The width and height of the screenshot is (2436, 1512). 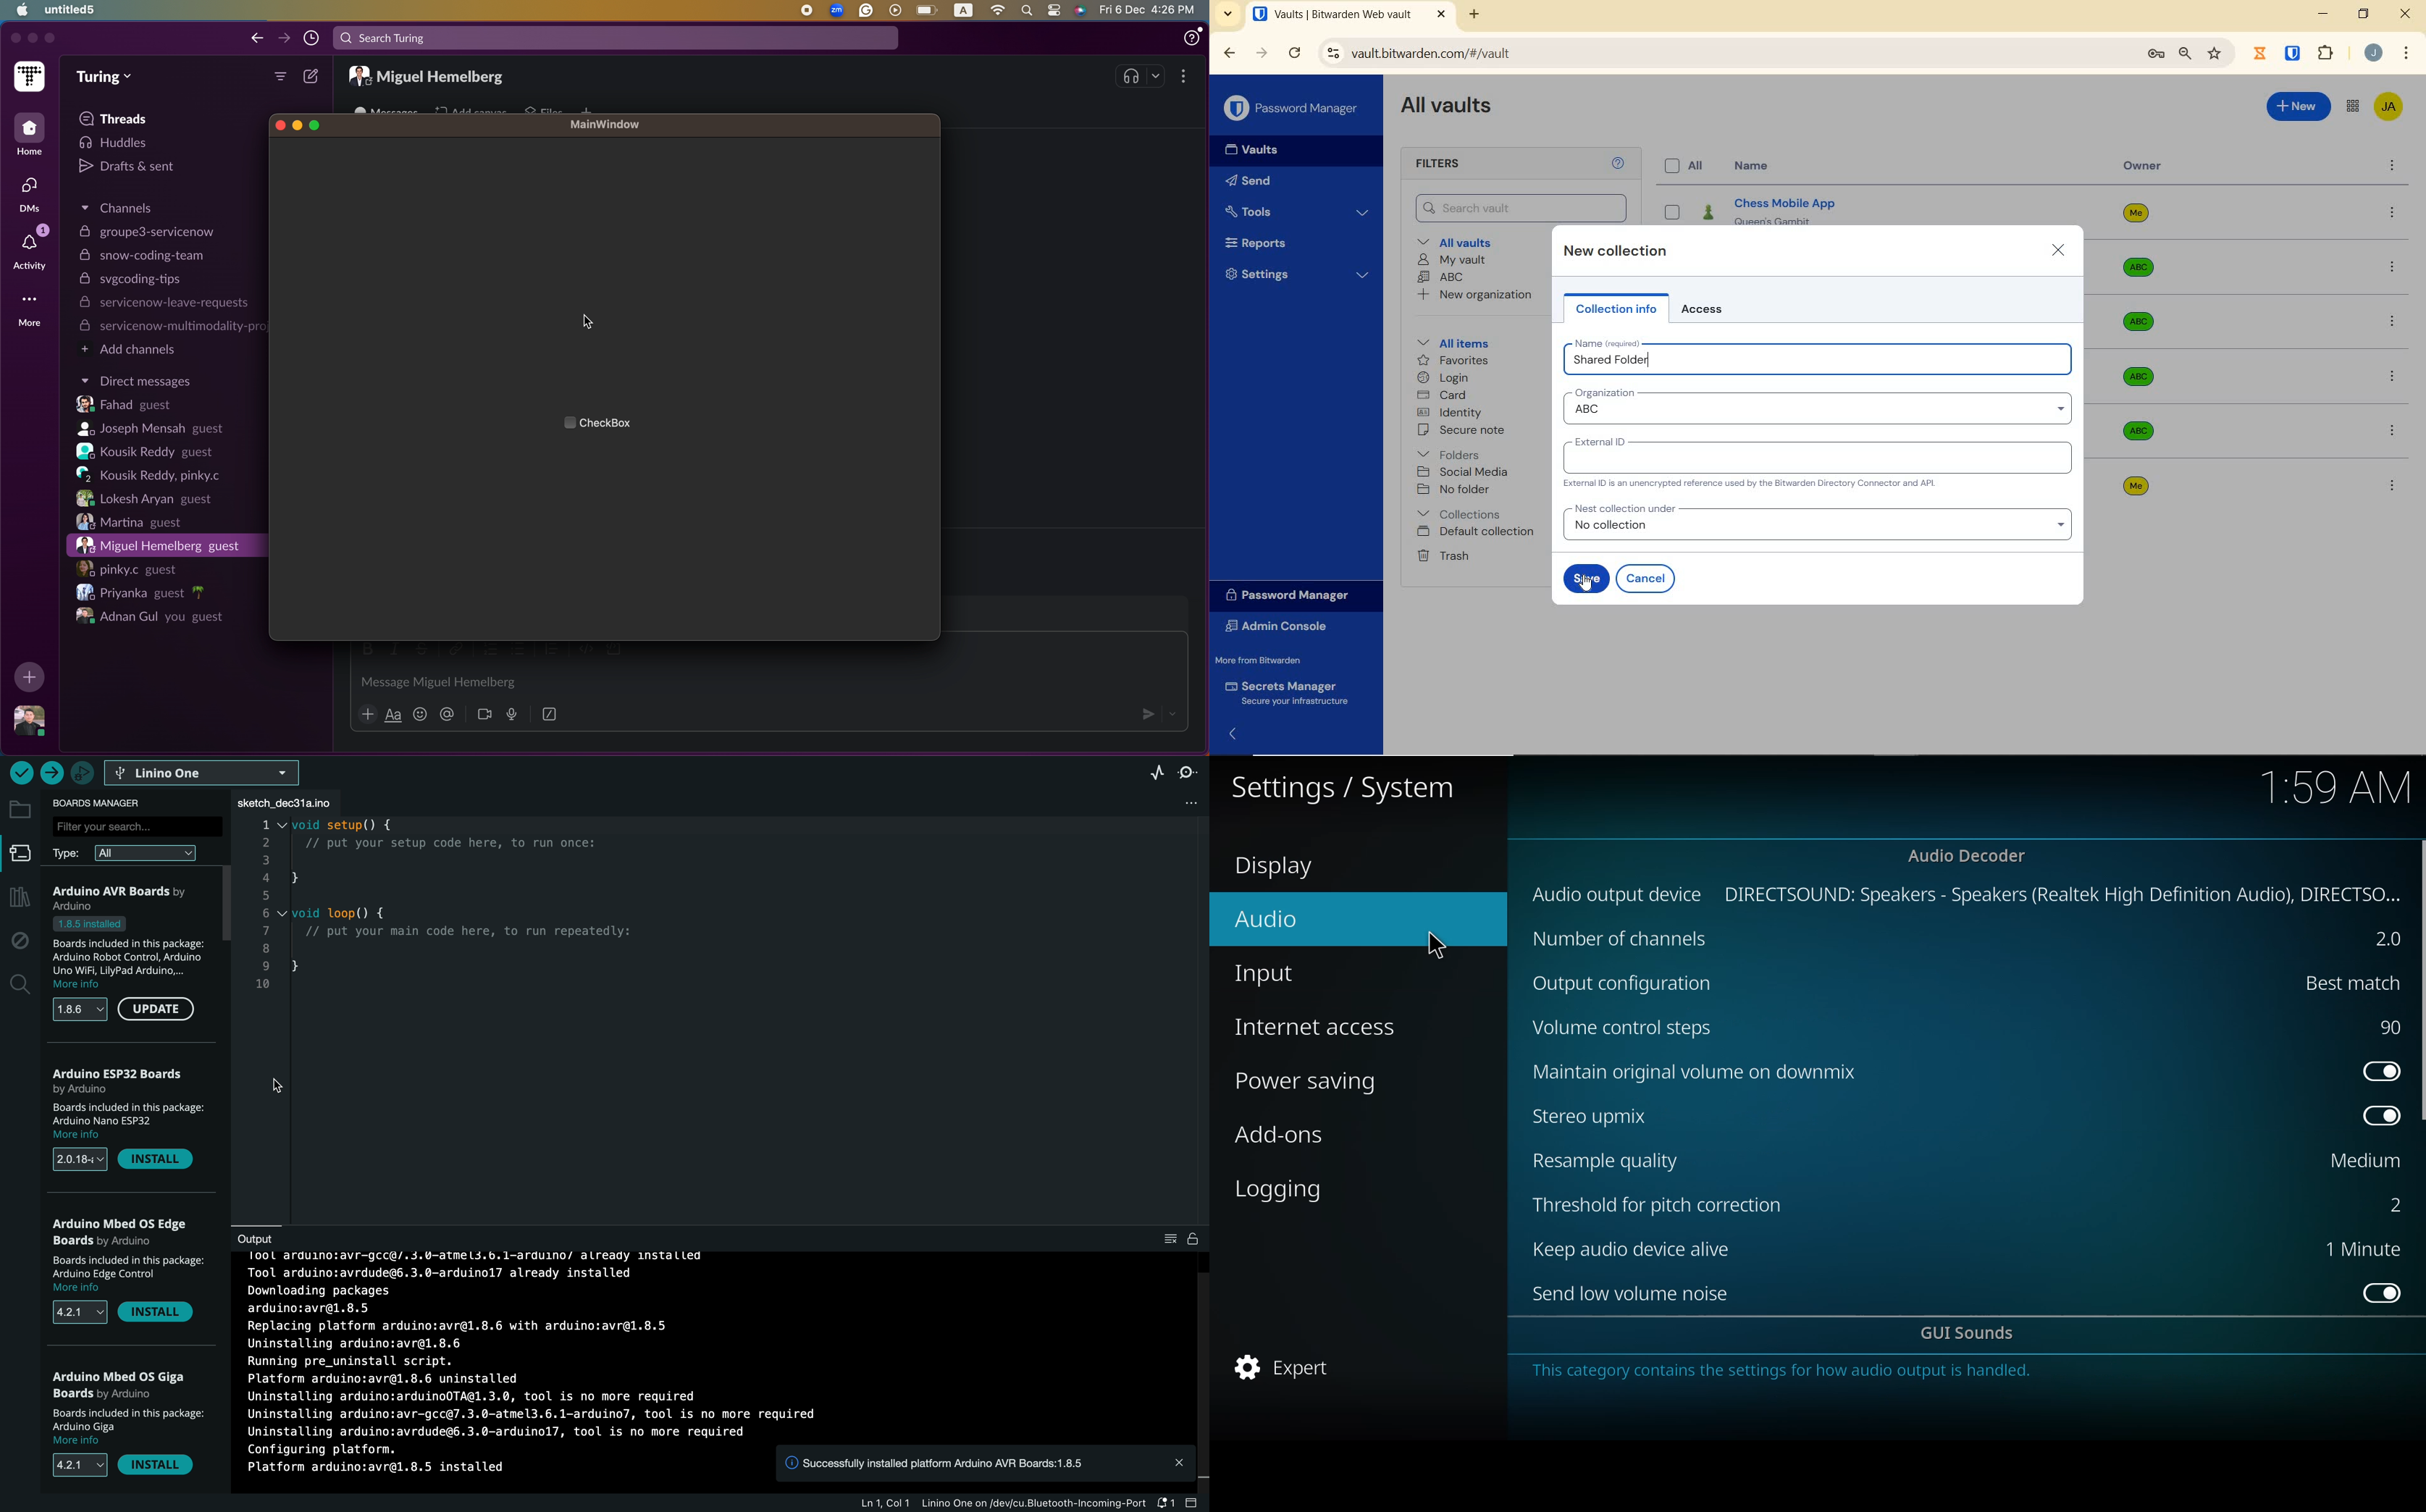 What do you see at coordinates (1616, 310) in the screenshot?
I see `Collection Info` at bounding box center [1616, 310].